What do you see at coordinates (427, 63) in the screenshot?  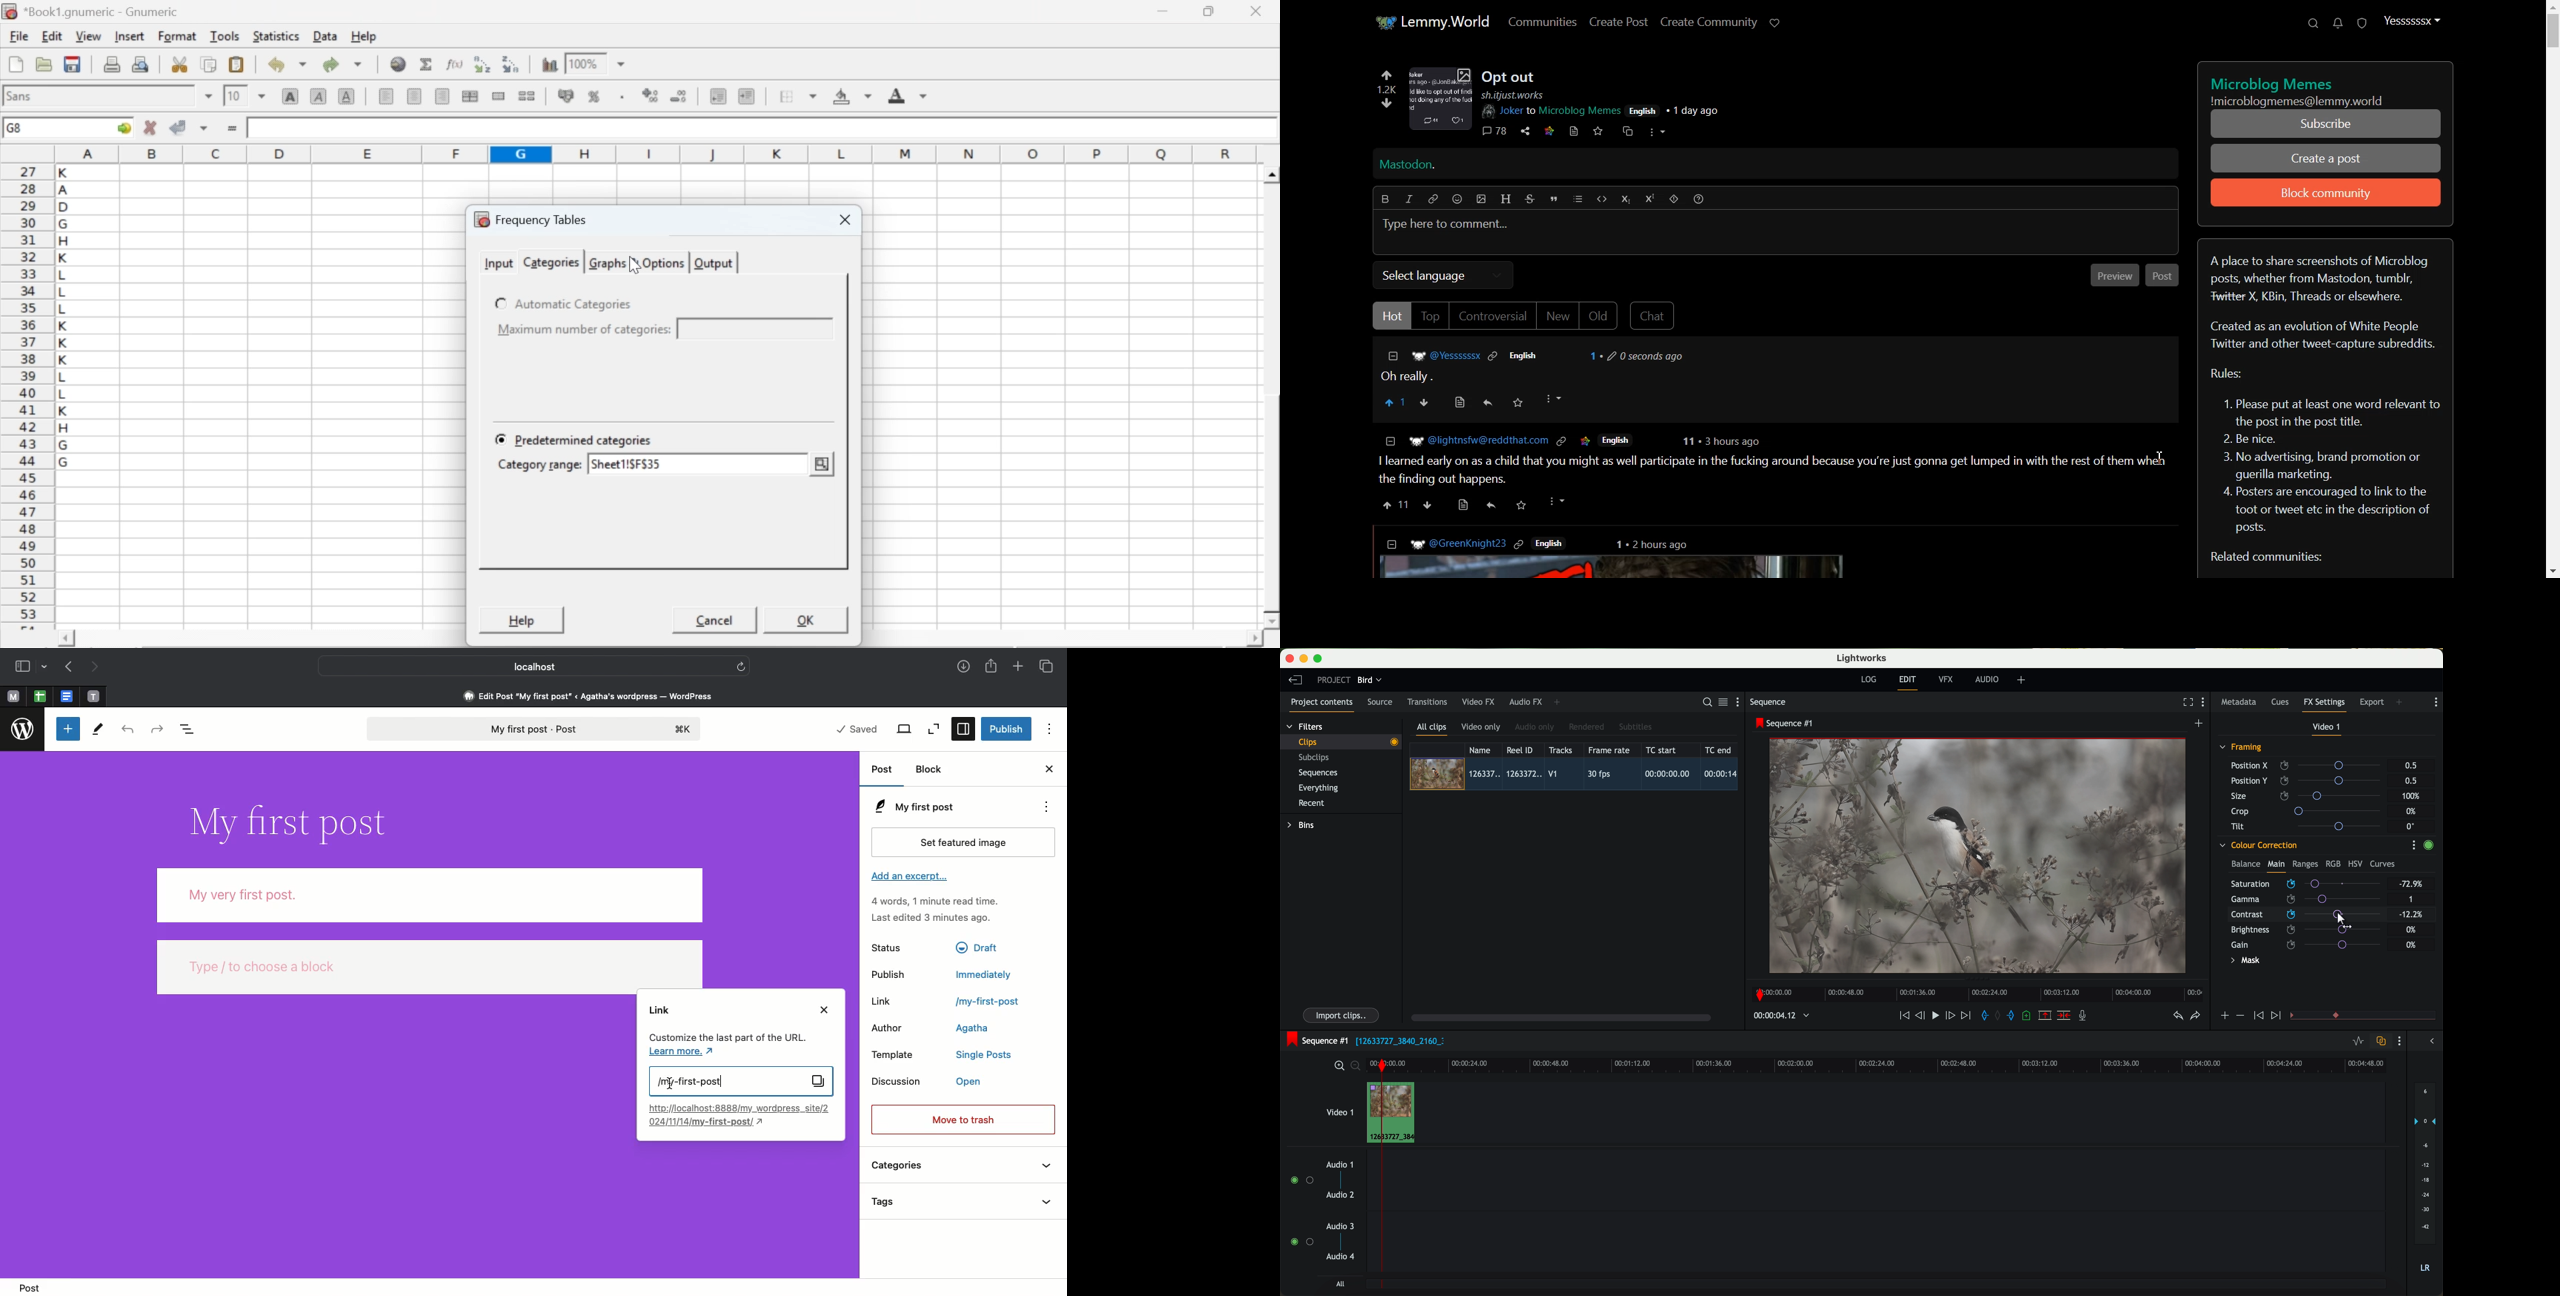 I see `sum in current cell` at bounding box center [427, 63].